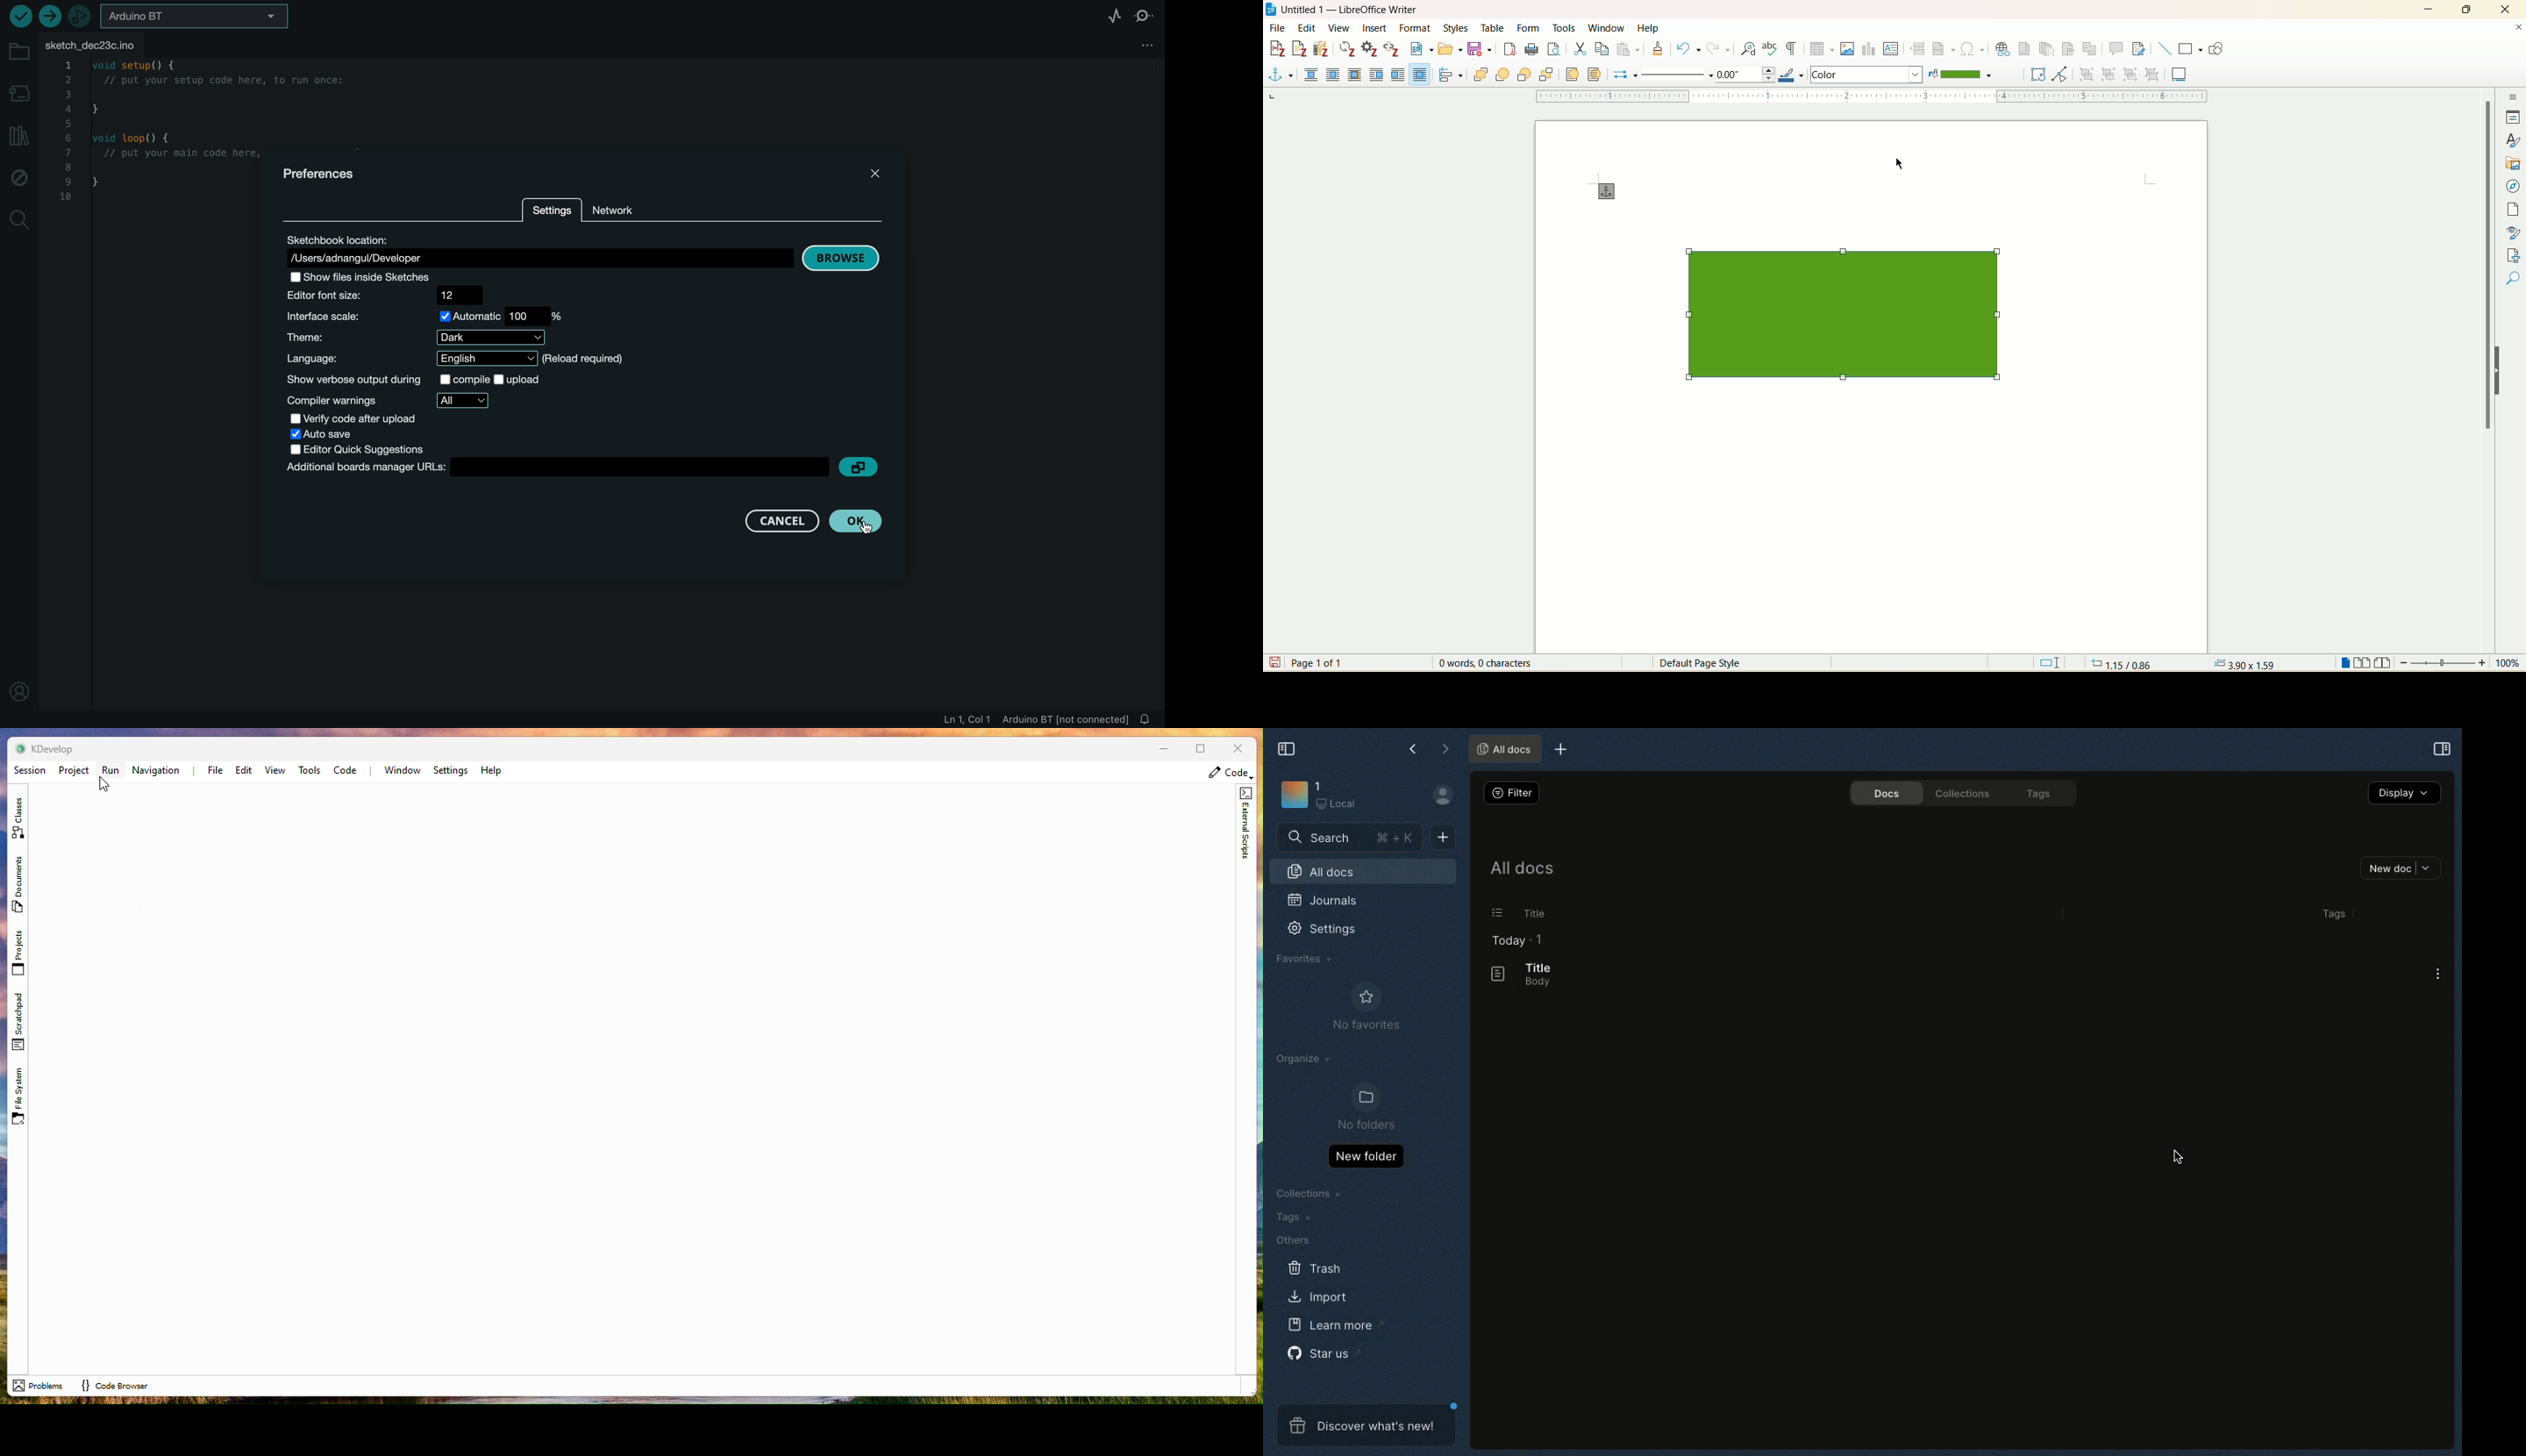  What do you see at coordinates (1399, 74) in the screenshot?
I see `after` at bounding box center [1399, 74].